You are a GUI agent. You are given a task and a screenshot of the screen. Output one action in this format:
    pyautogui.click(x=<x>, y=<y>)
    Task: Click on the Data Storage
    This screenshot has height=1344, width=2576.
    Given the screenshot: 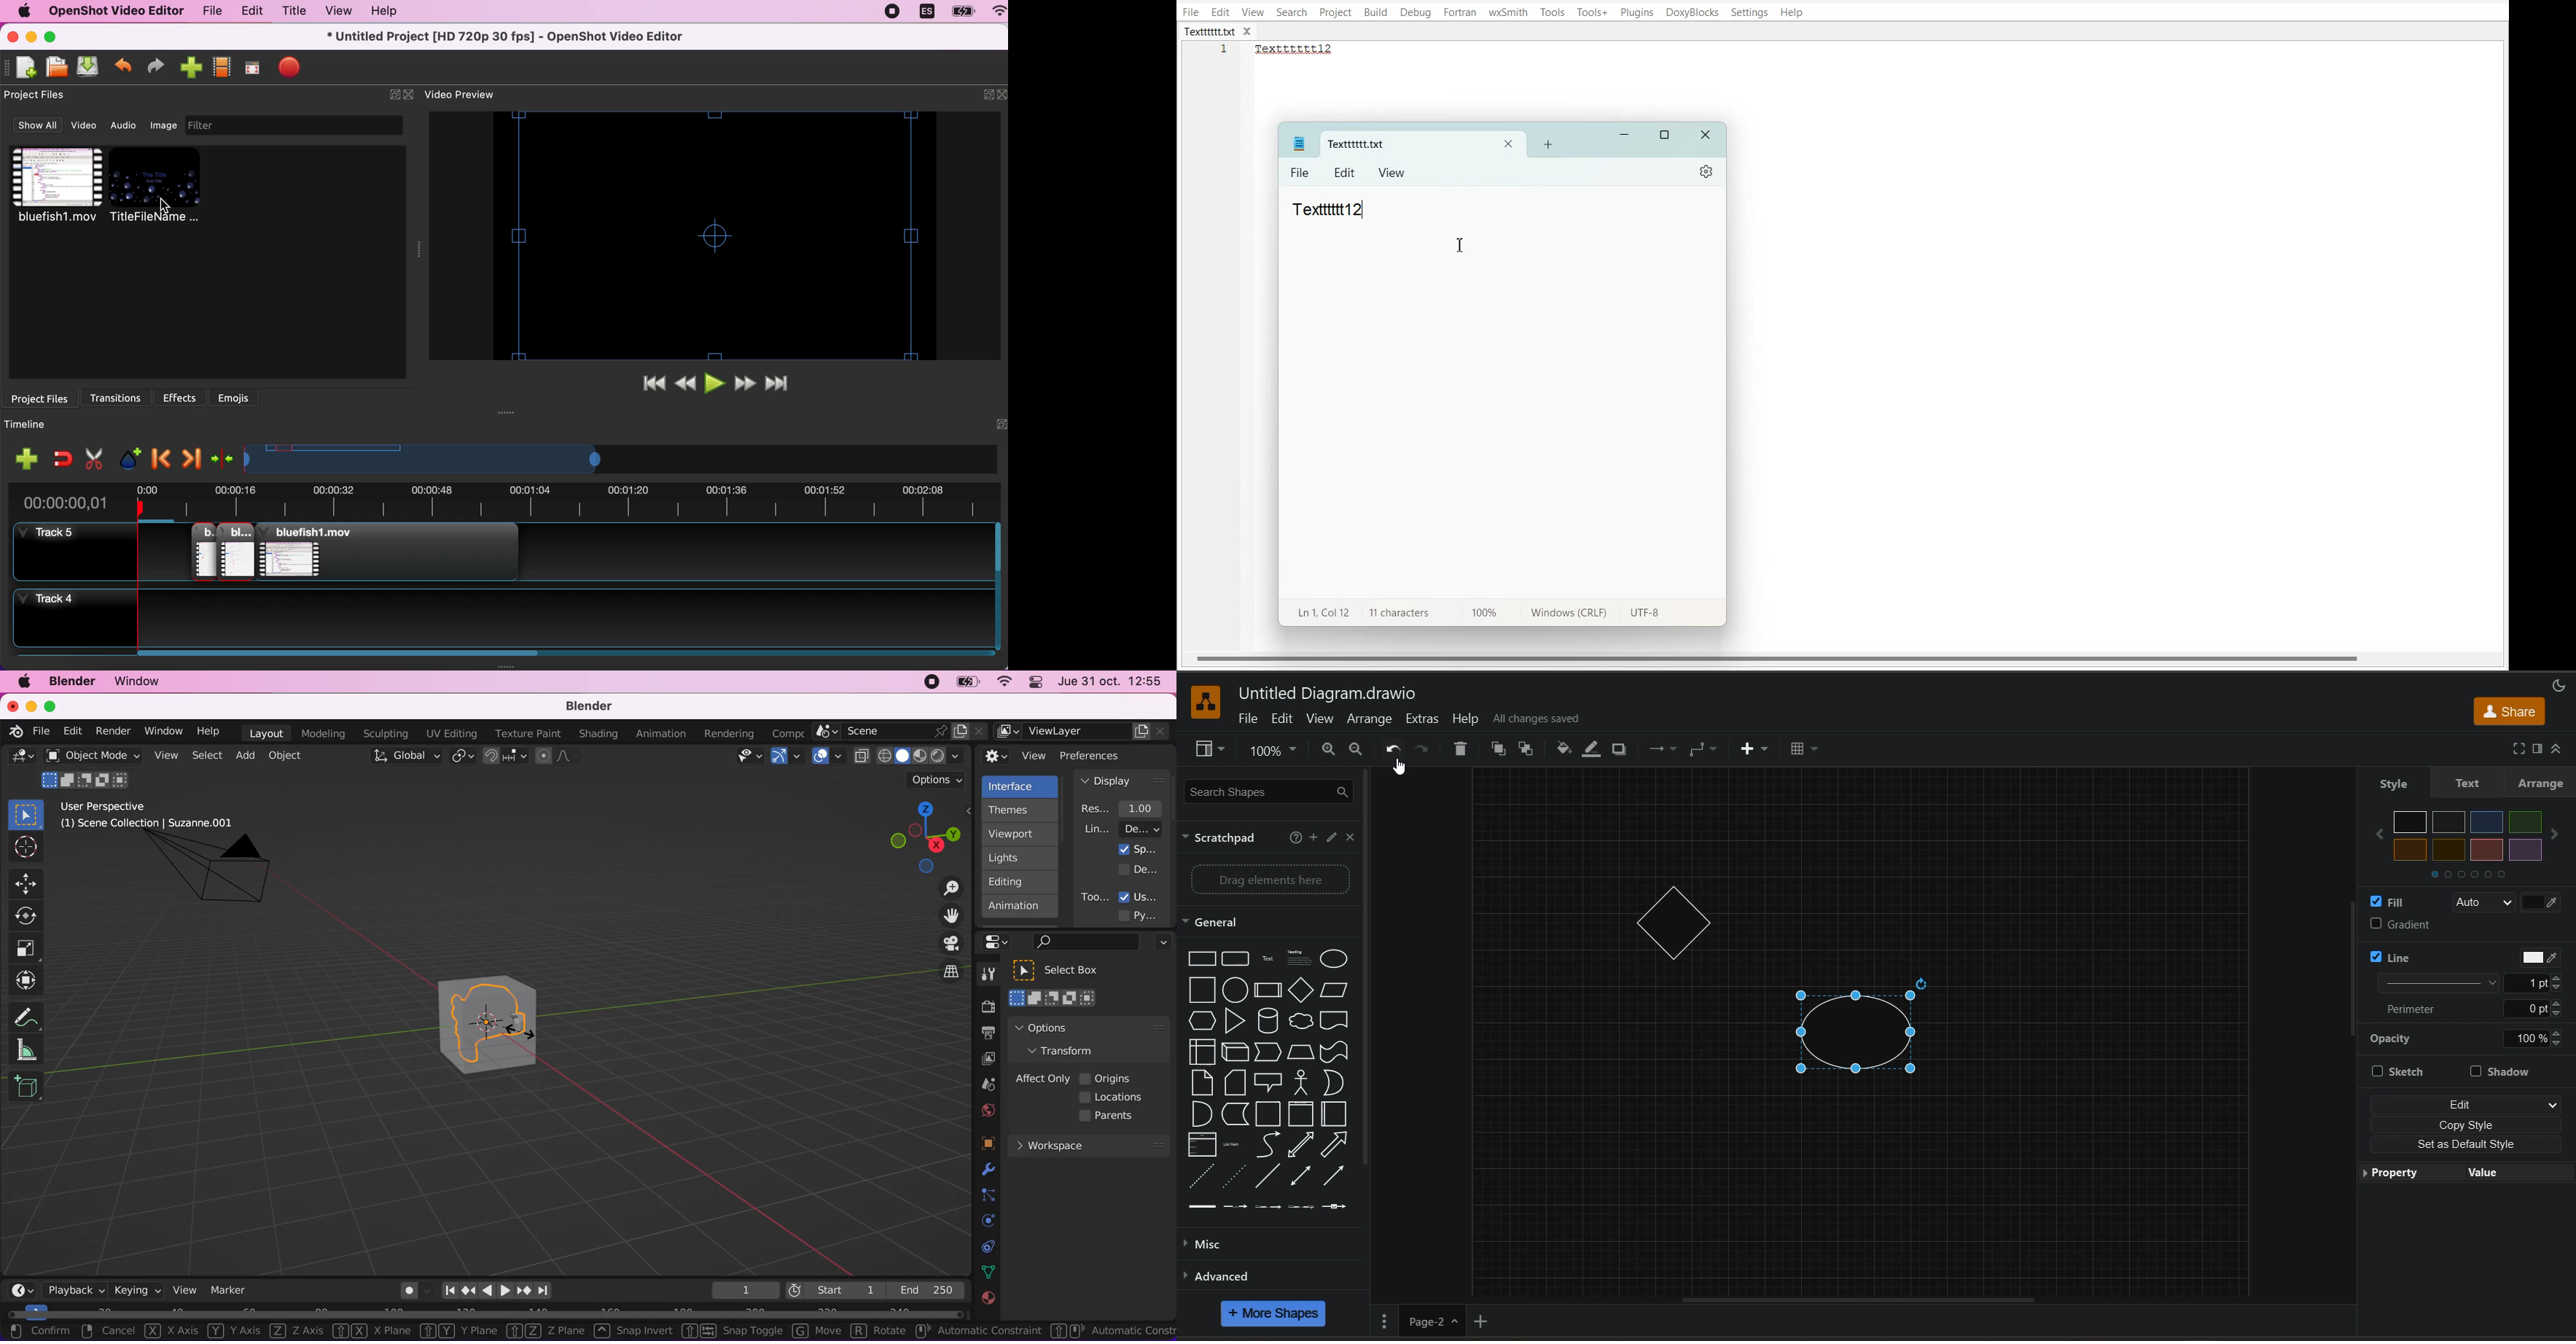 What is the action you would take?
    pyautogui.click(x=1234, y=1114)
    